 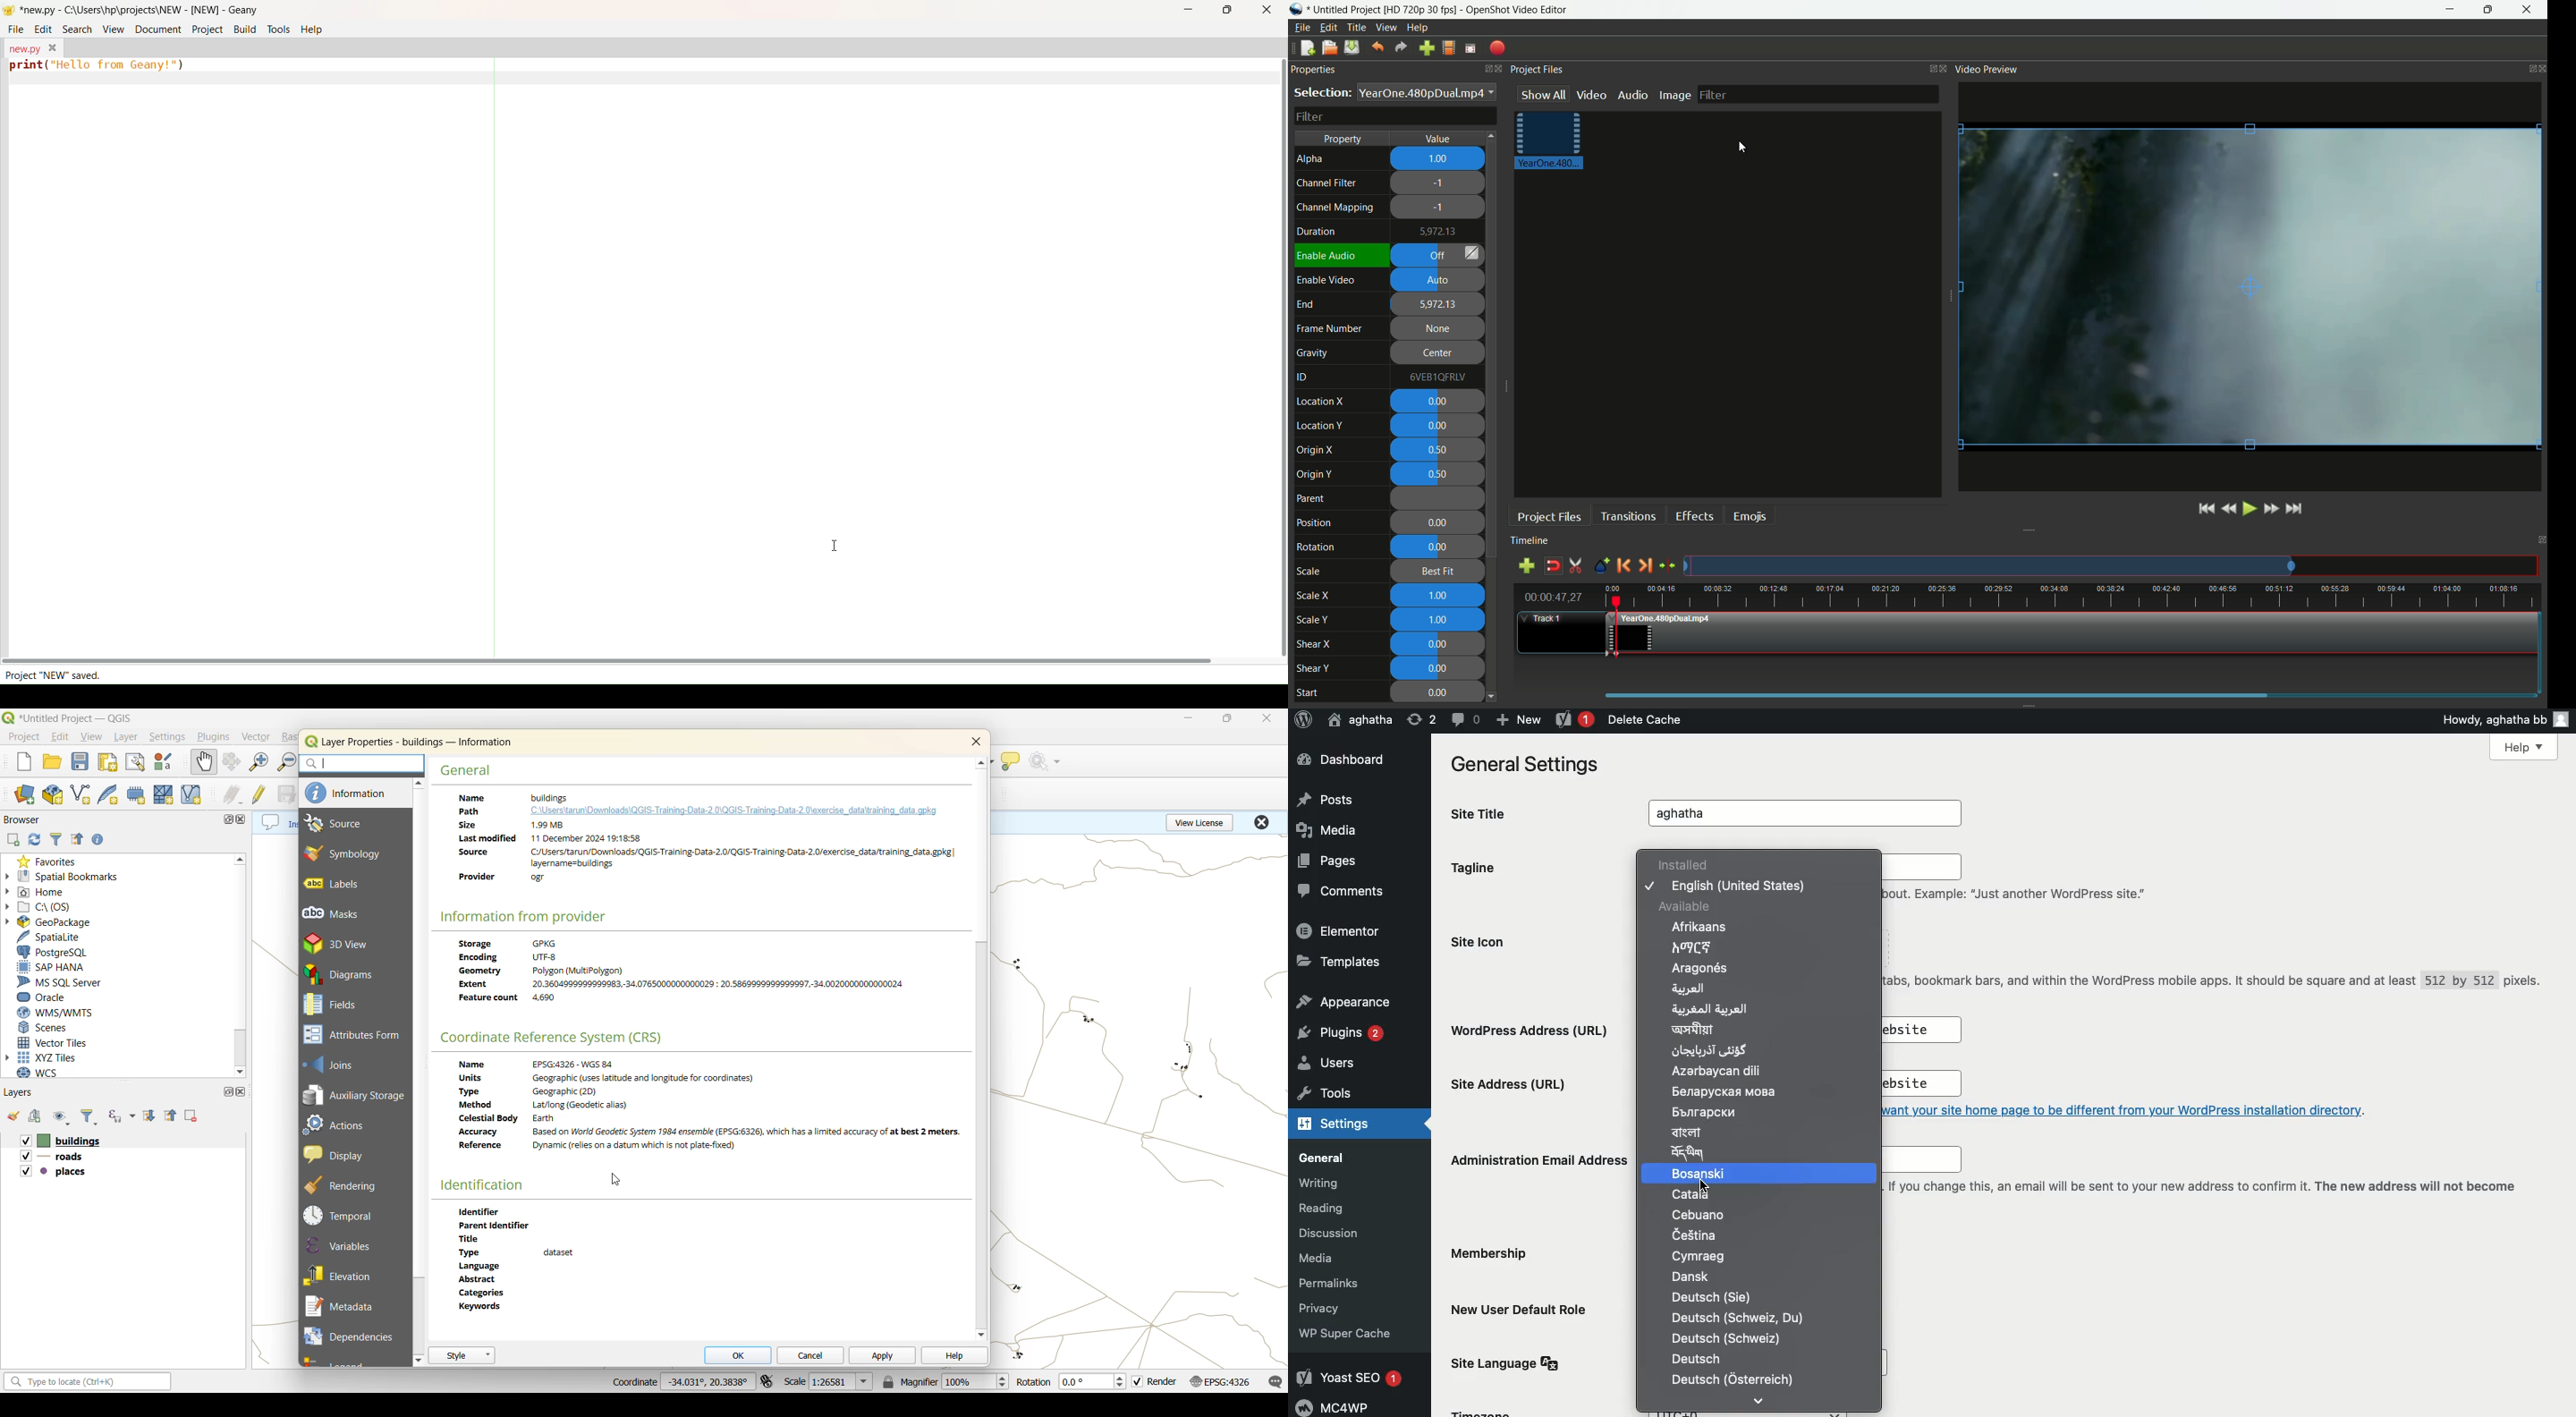 What do you see at coordinates (1438, 692) in the screenshot?
I see `0.00` at bounding box center [1438, 692].